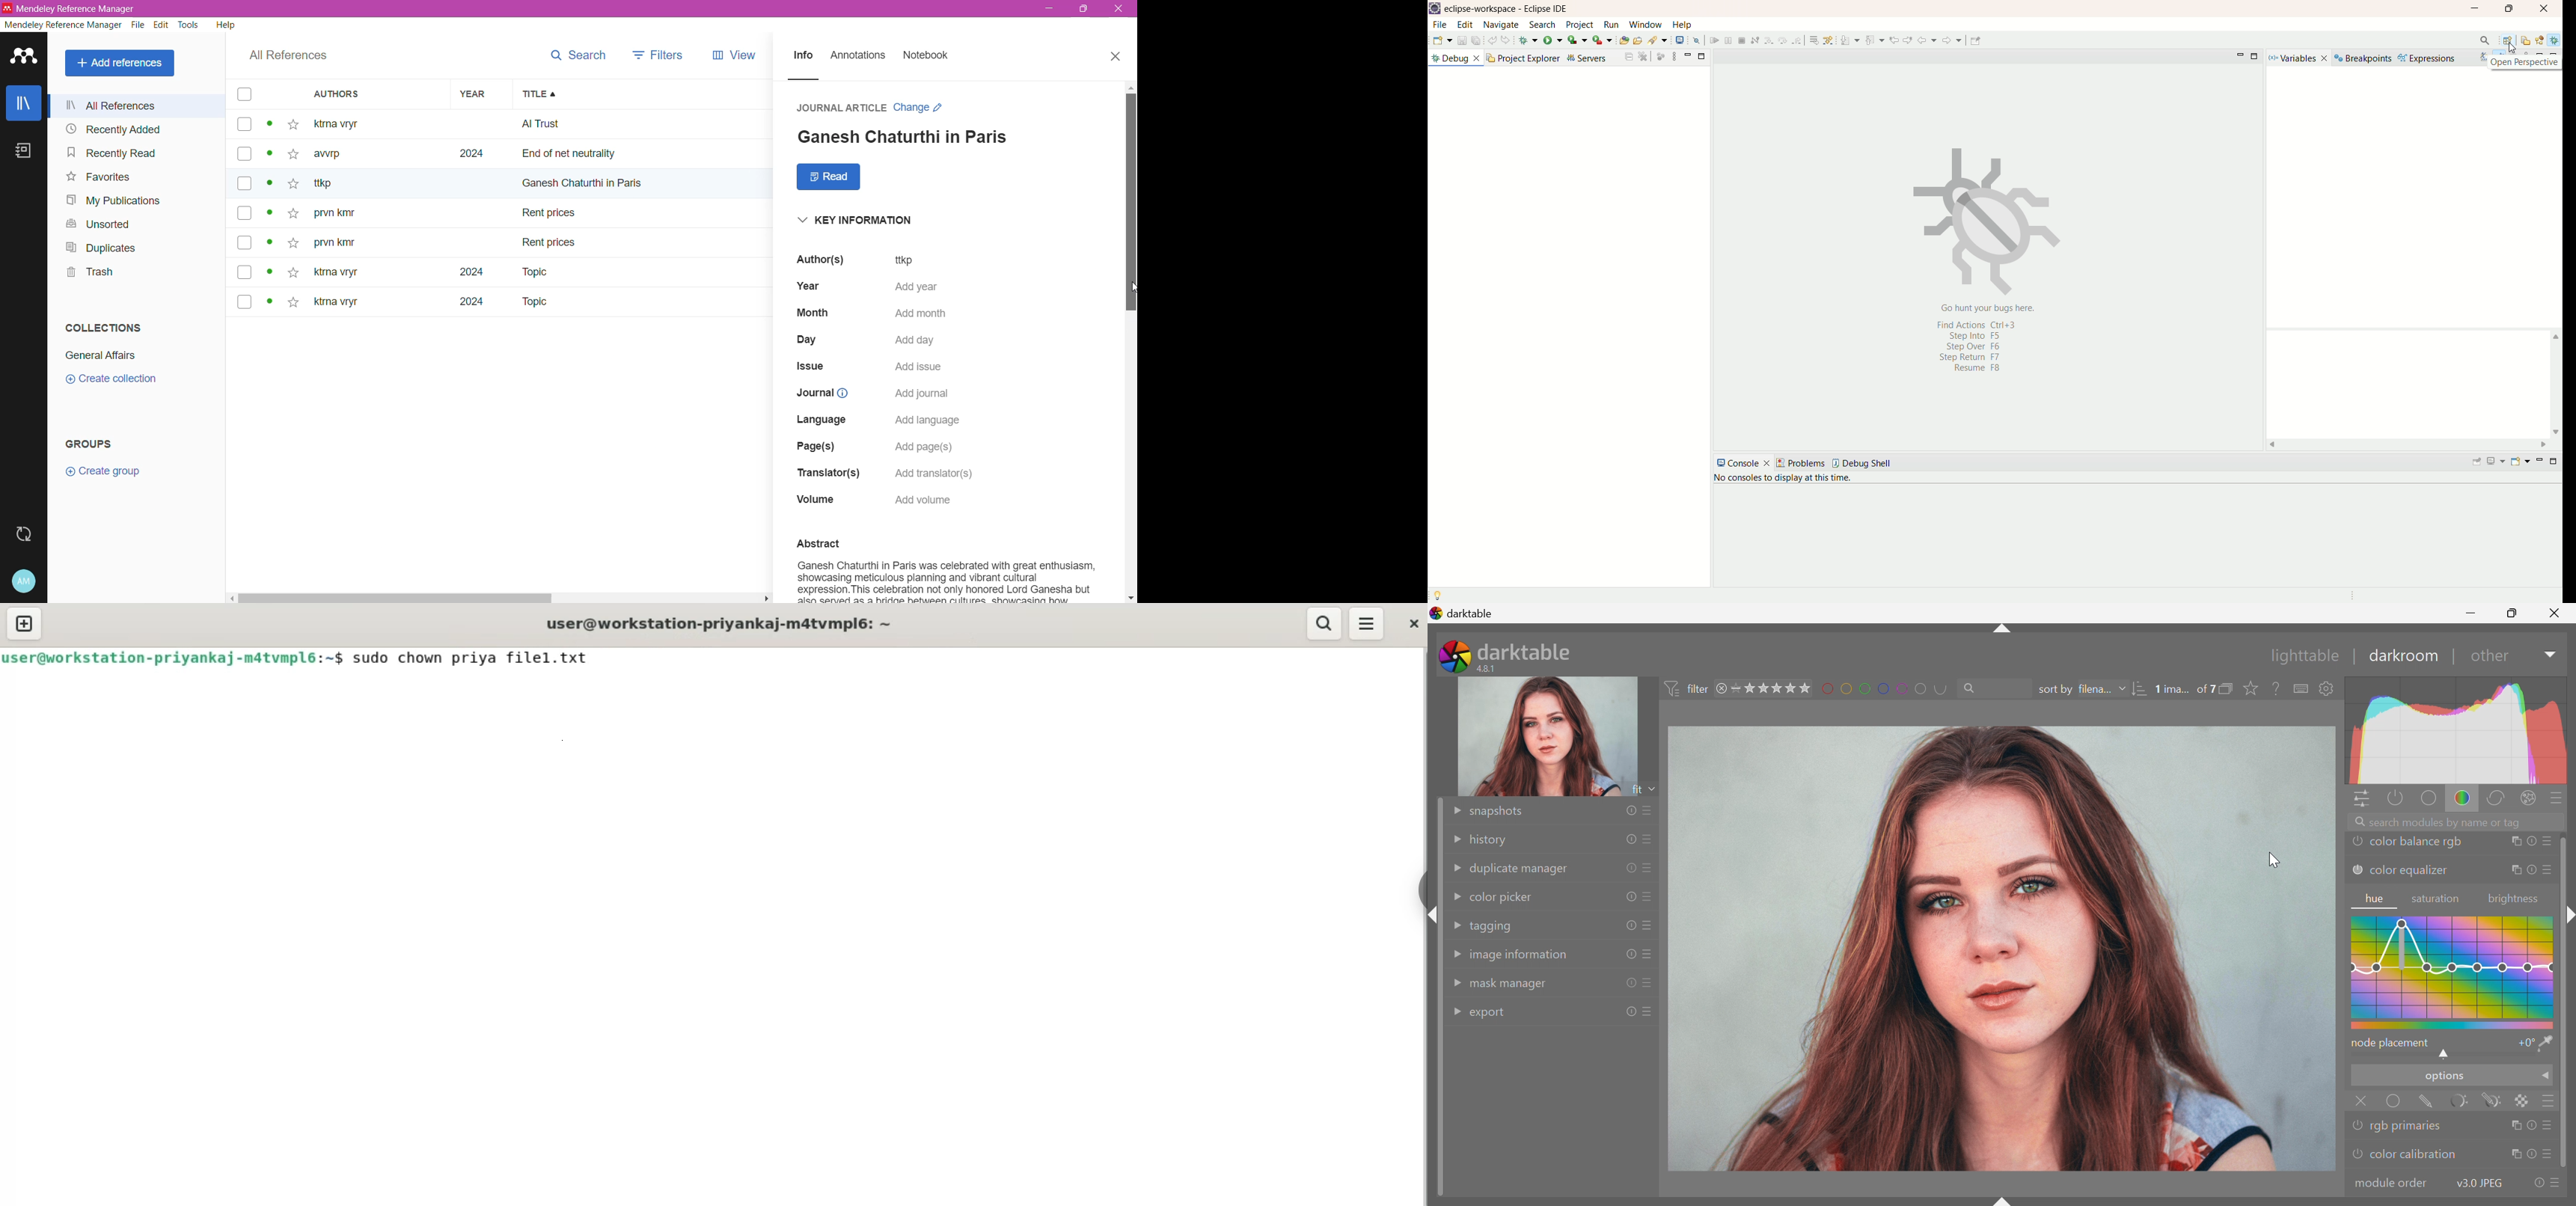 This screenshot has height=1232, width=2576. I want to click on Article Title, so click(905, 135).